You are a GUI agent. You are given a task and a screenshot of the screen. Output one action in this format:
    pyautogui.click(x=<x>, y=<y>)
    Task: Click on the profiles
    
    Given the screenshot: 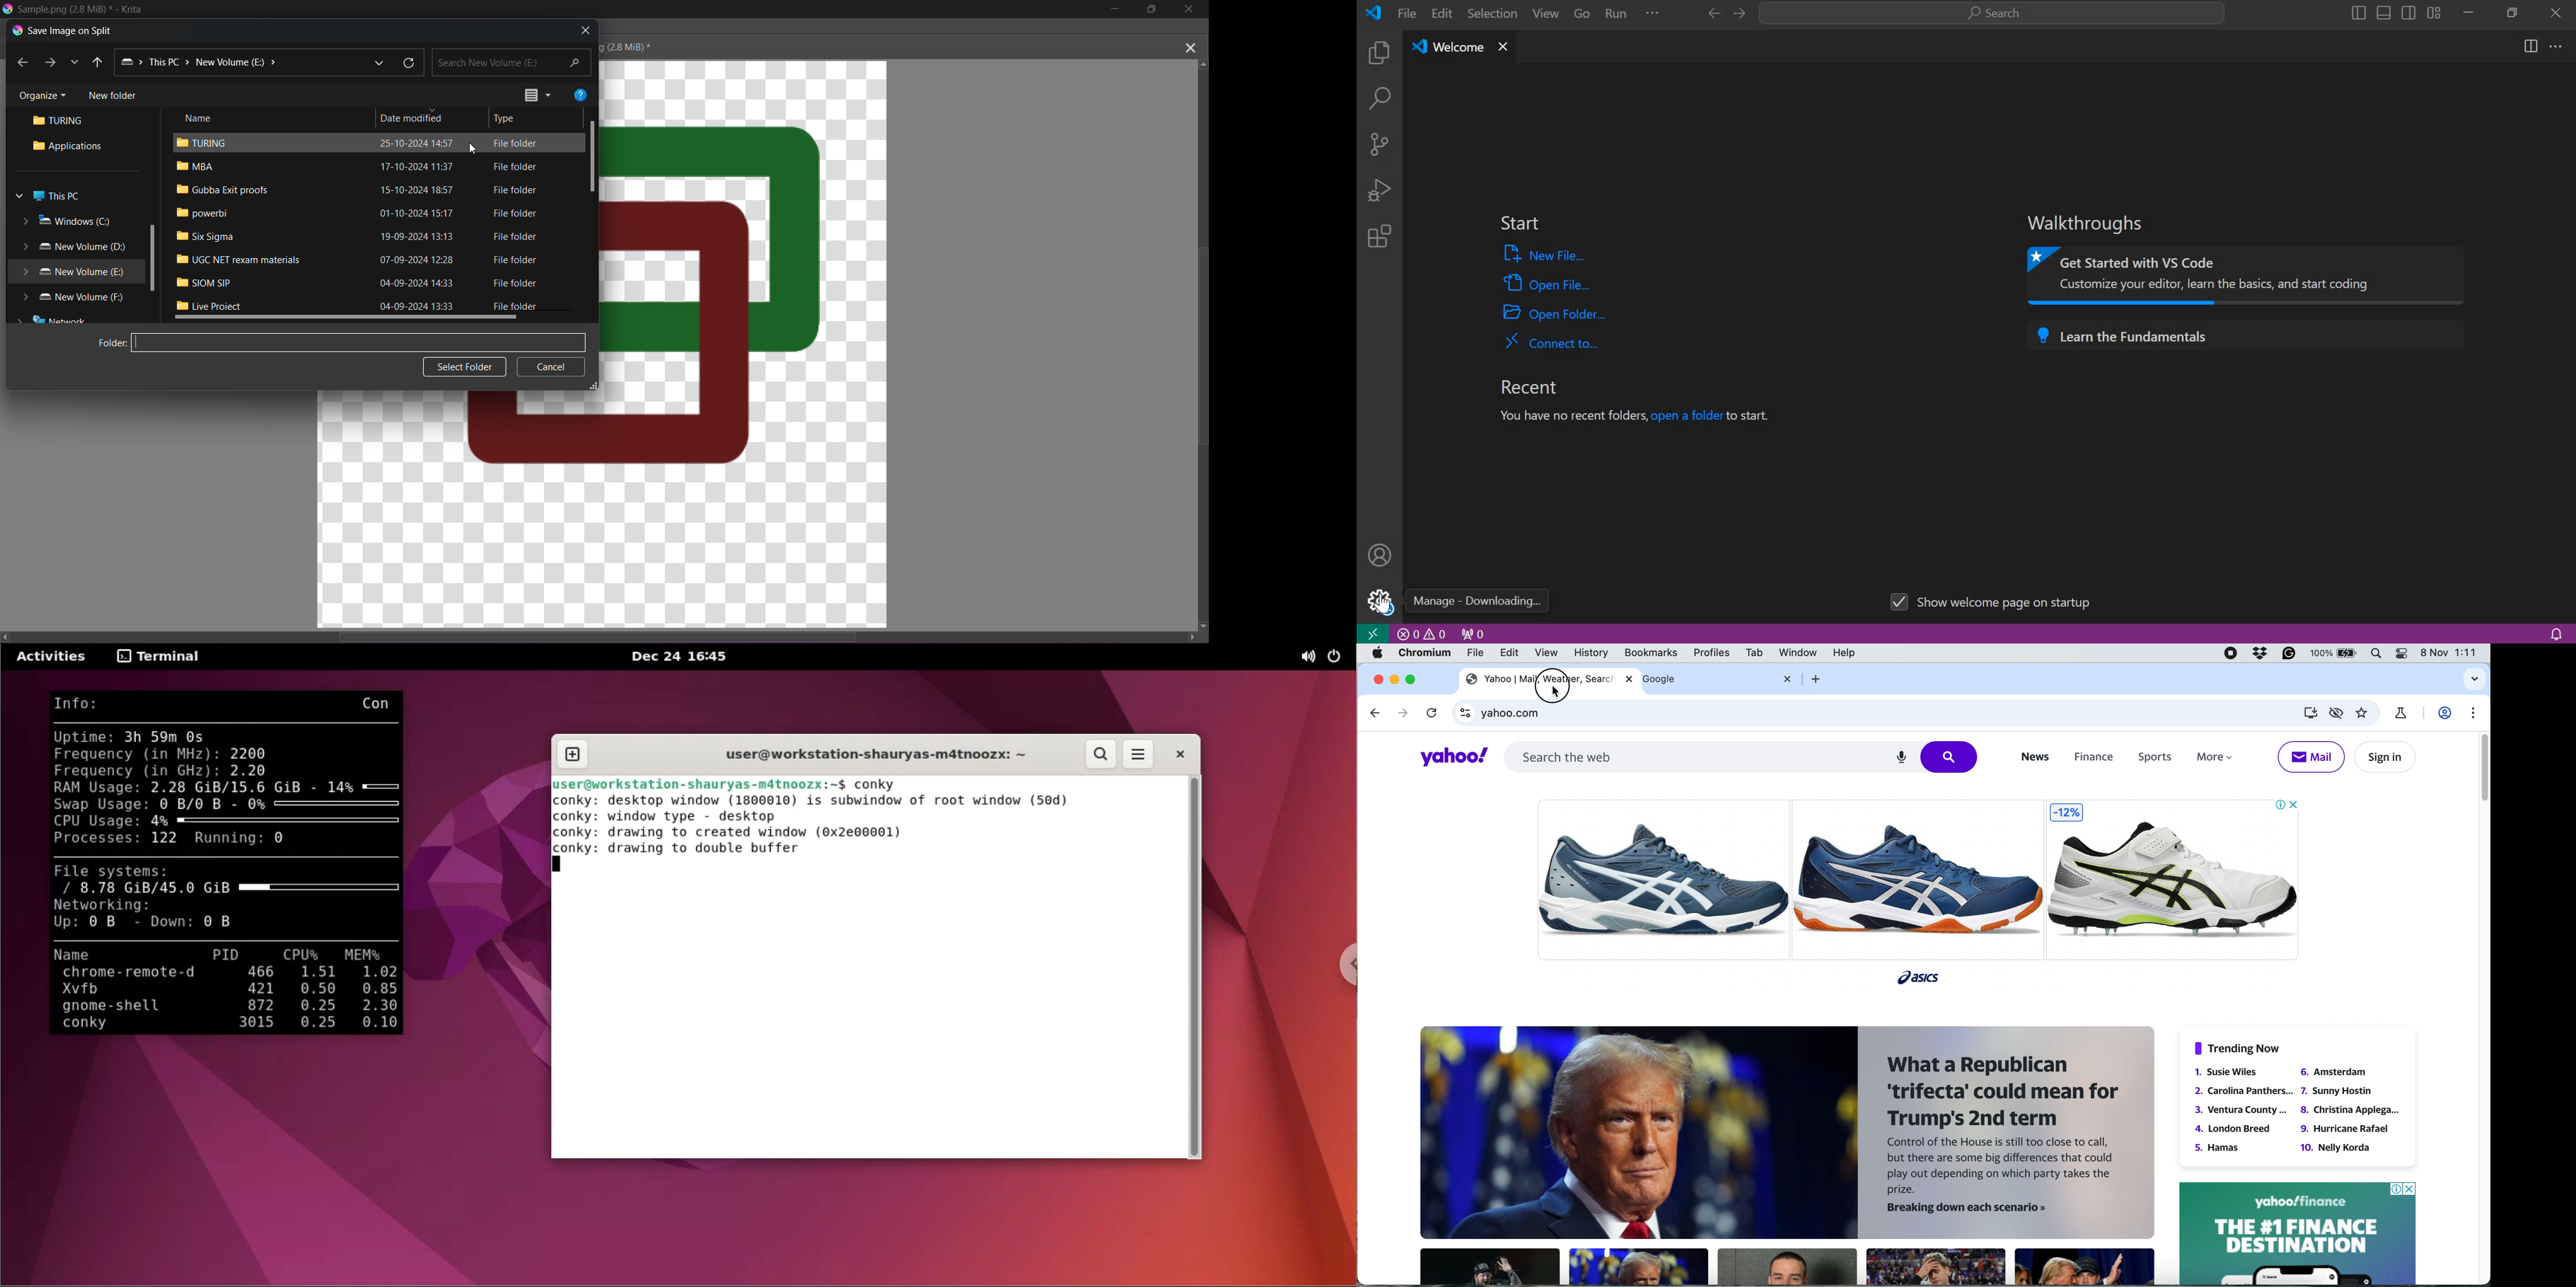 What is the action you would take?
    pyautogui.click(x=1713, y=653)
    